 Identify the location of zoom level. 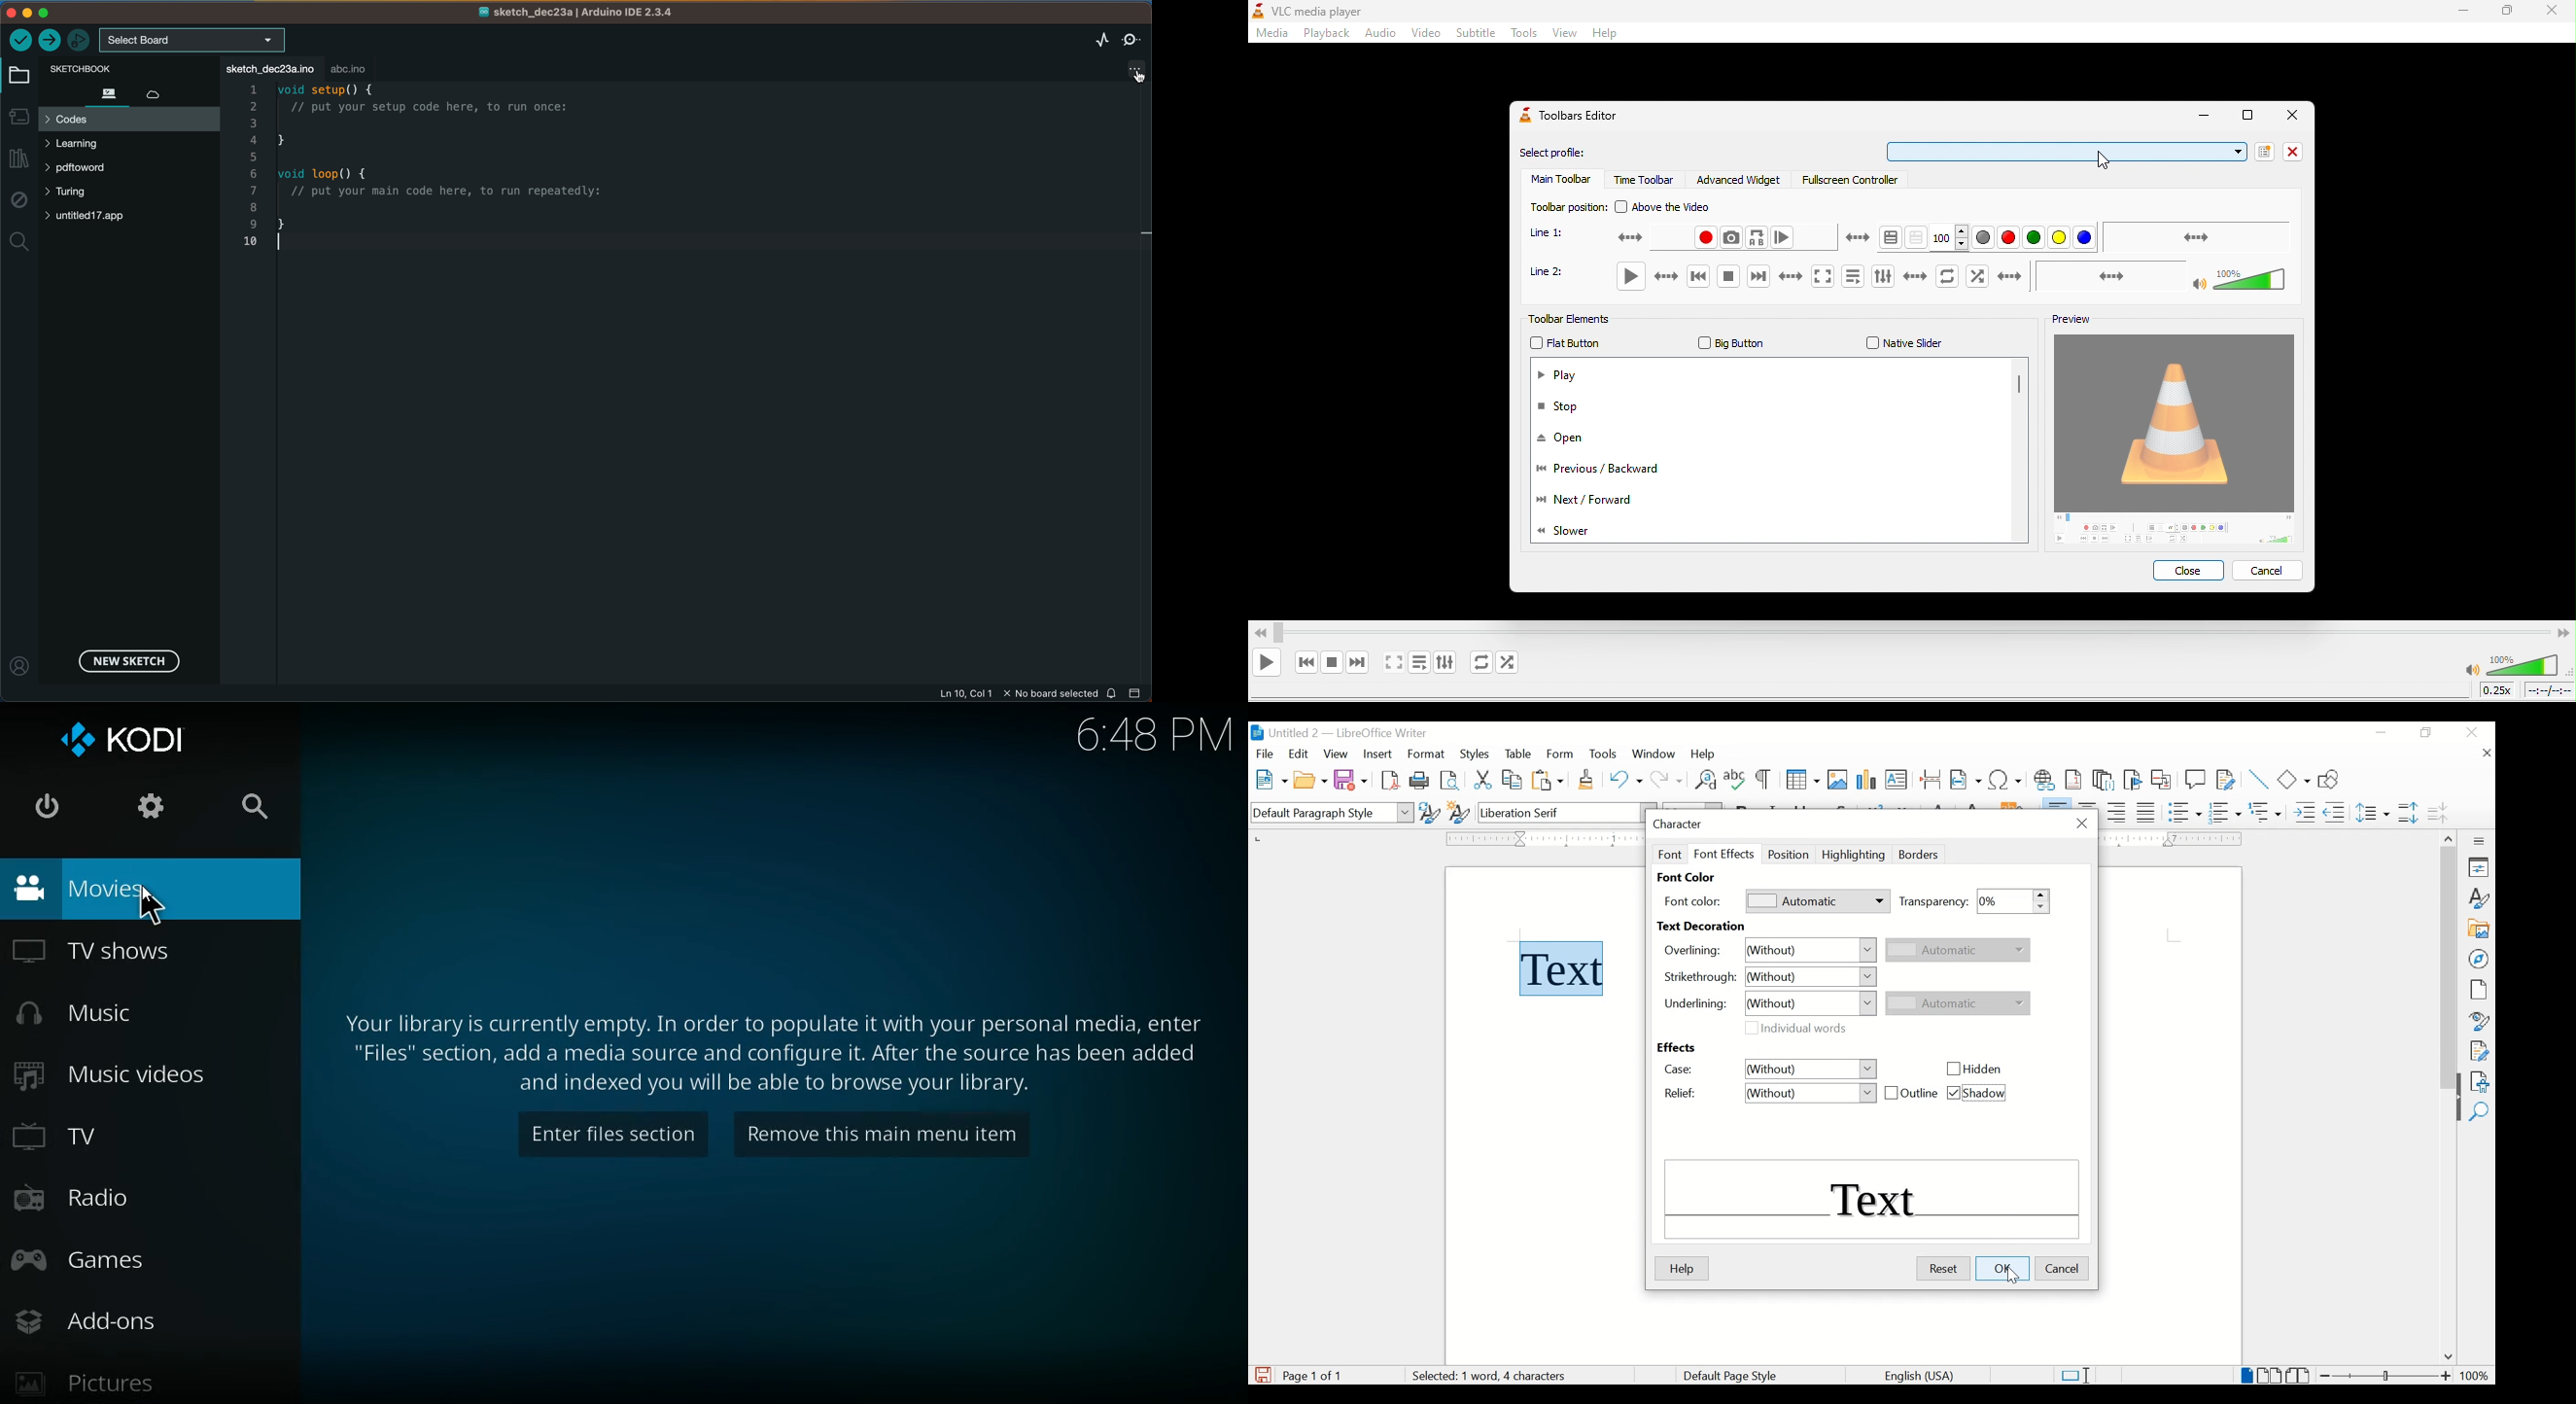
(2474, 1375).